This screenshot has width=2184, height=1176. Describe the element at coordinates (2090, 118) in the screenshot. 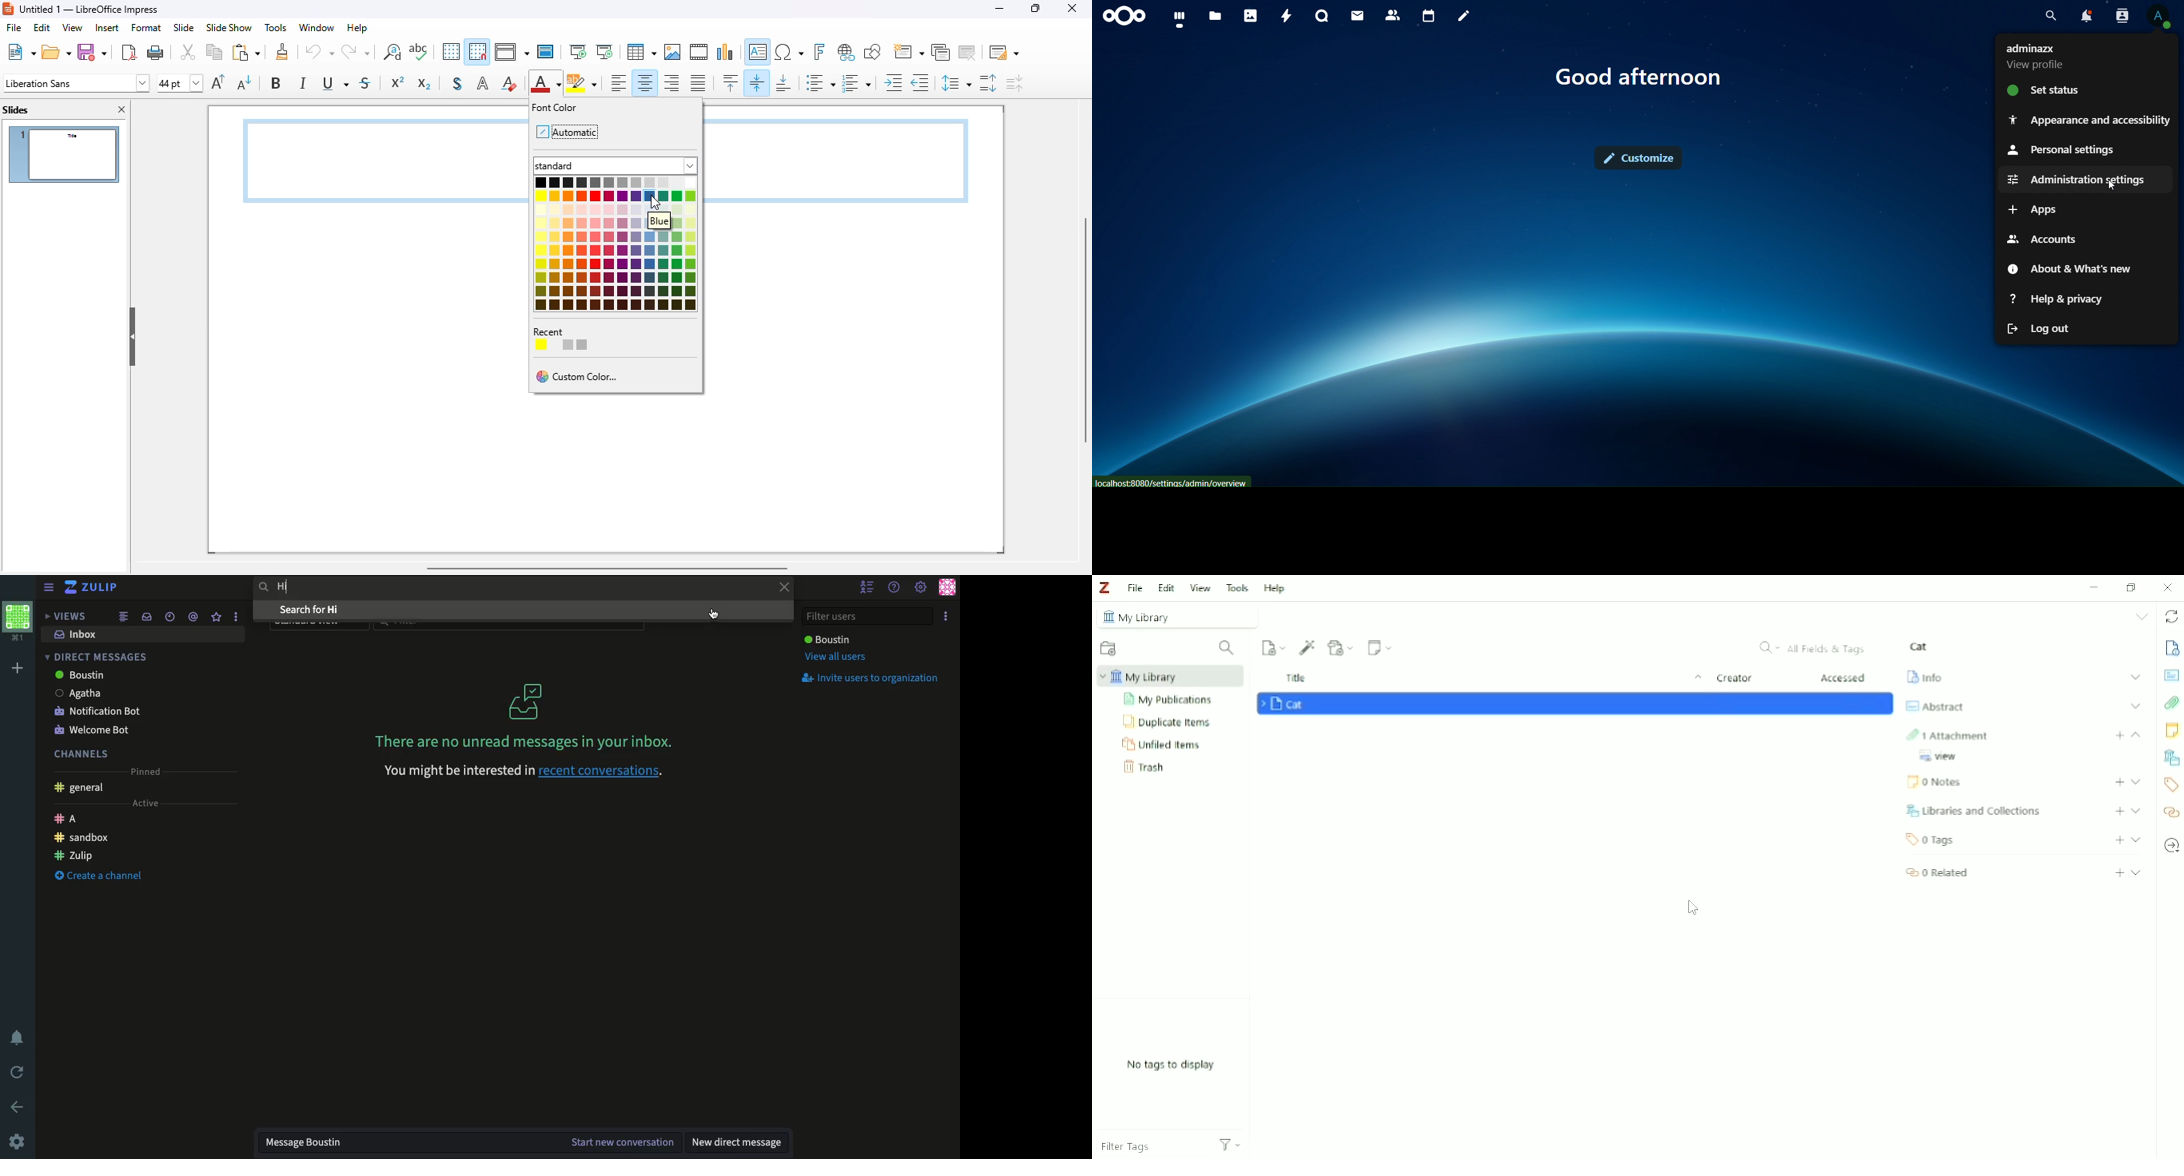

I see `appearance and accessibilty` at that location.